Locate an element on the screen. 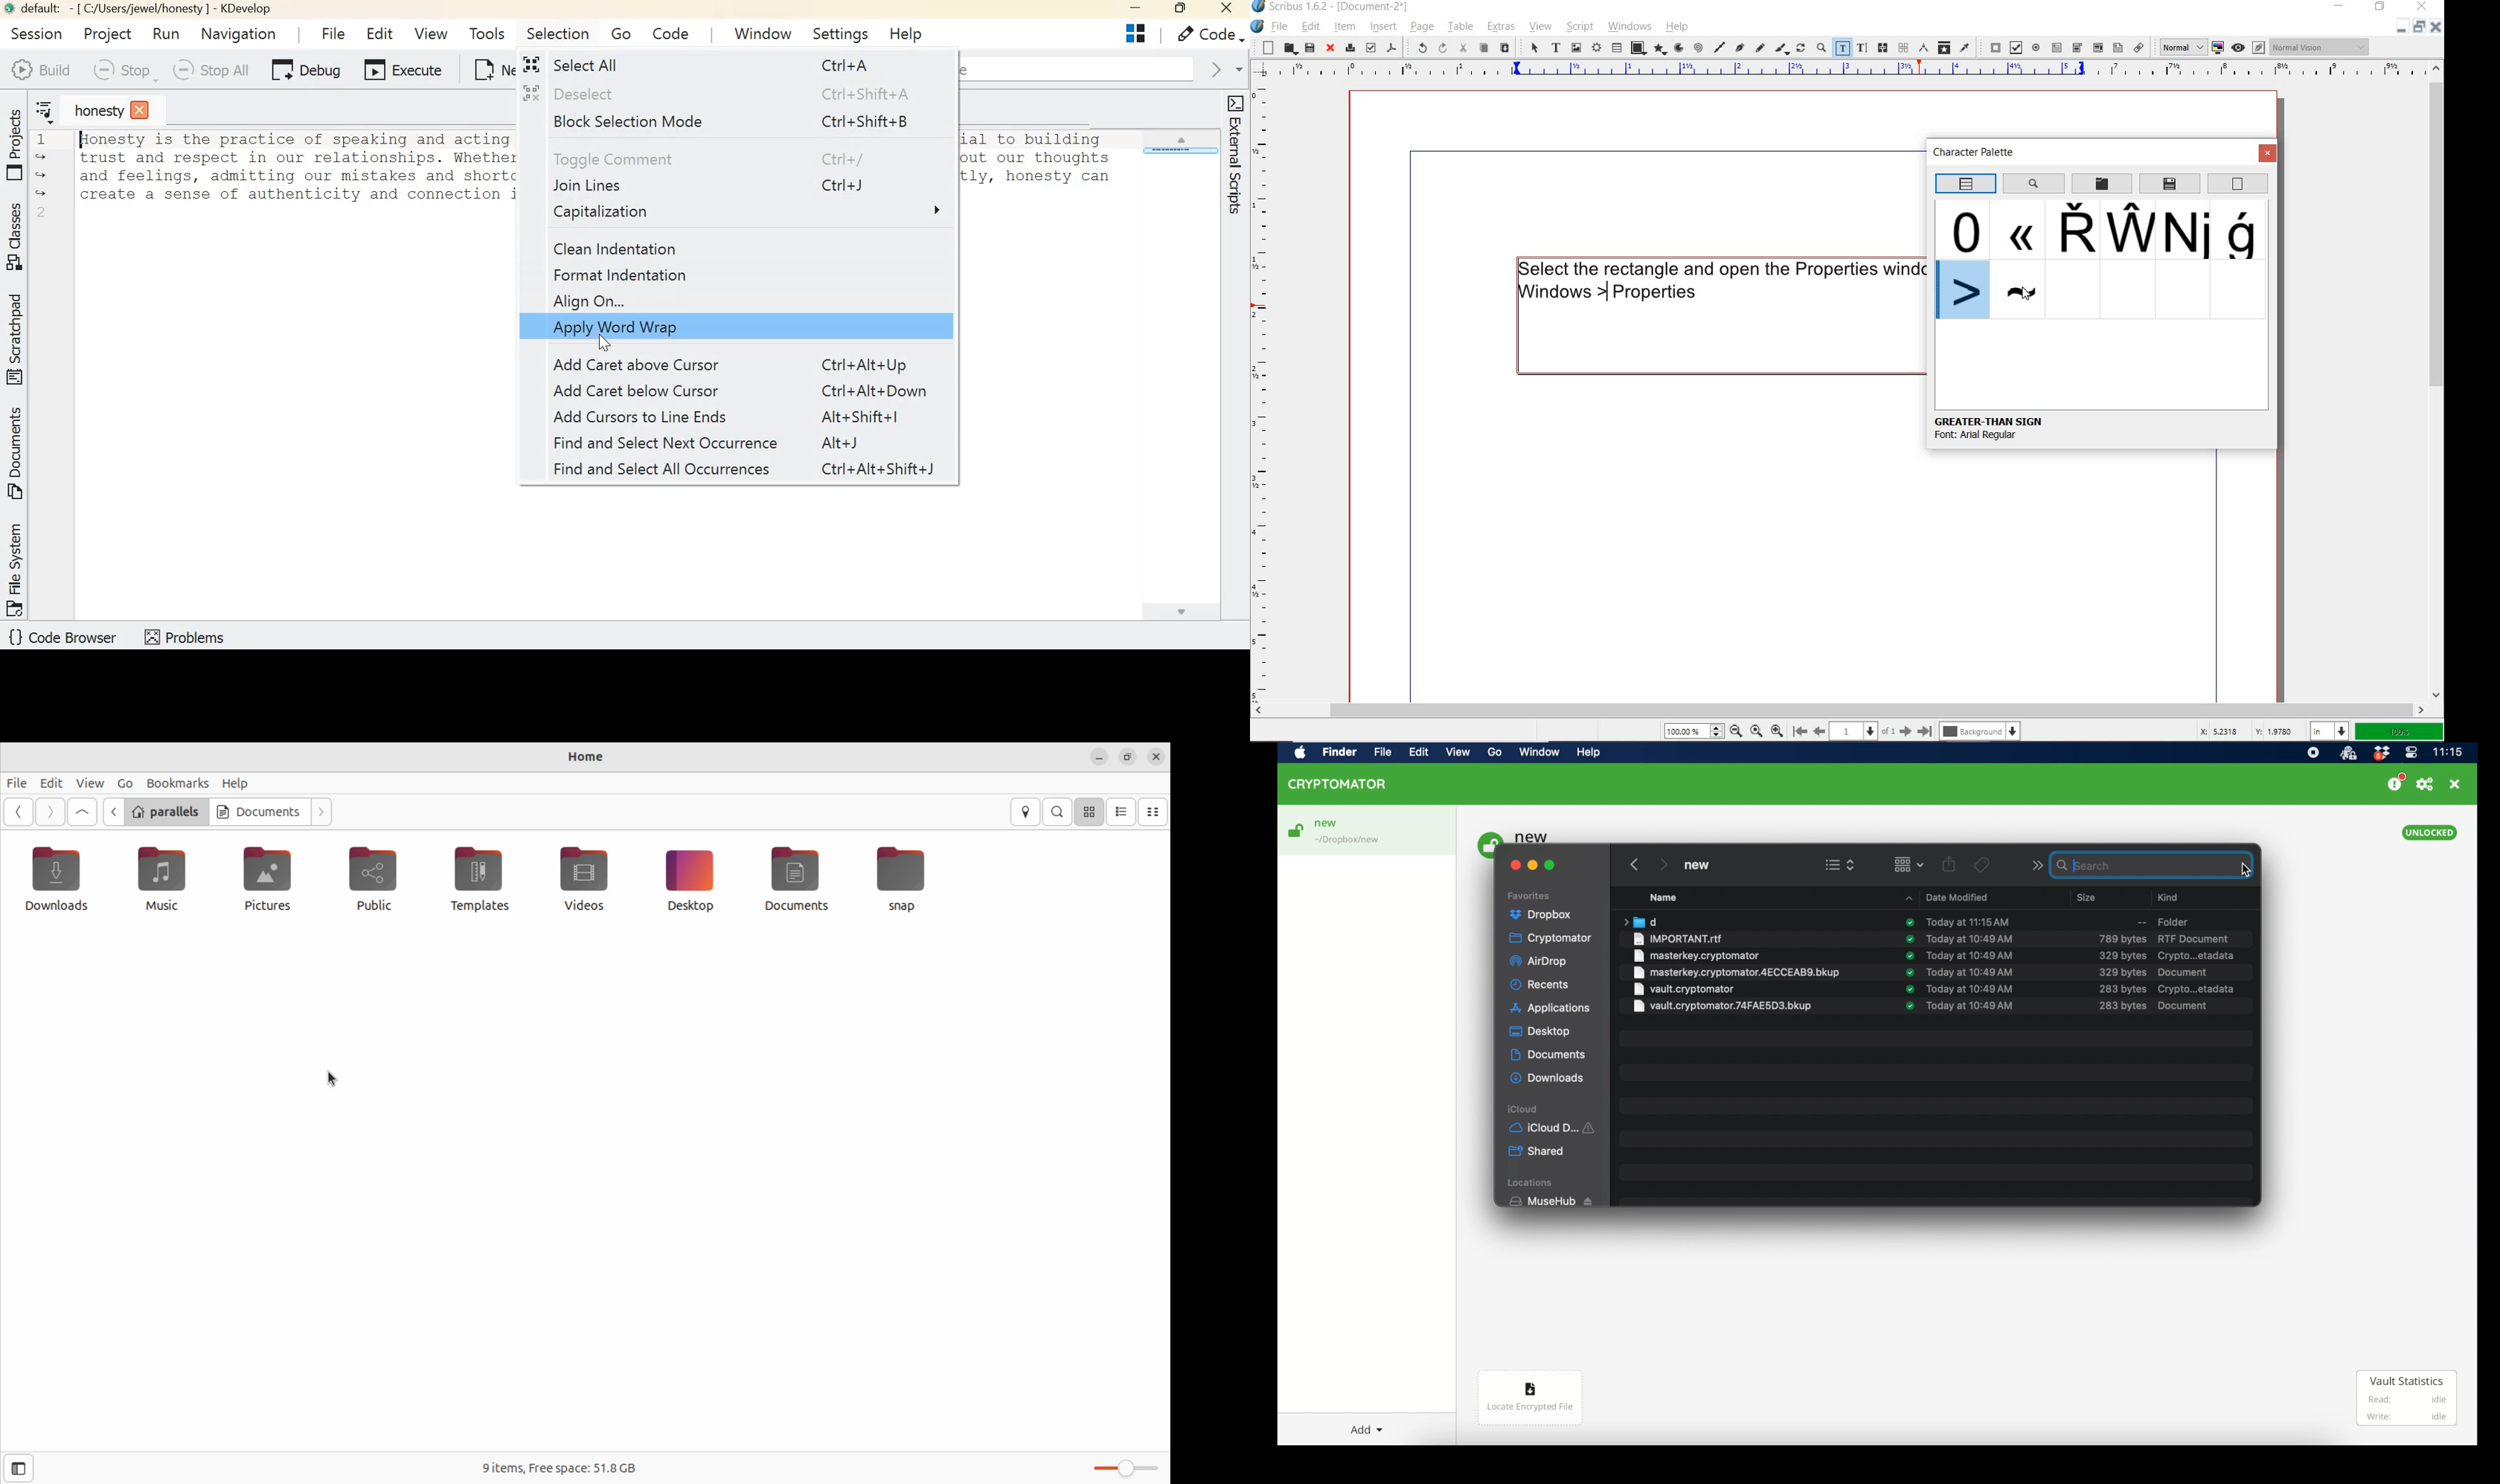 The width and height of the screenshot is (2520, 1484). Find and select next occurrence is located at coordinates (708, 443).